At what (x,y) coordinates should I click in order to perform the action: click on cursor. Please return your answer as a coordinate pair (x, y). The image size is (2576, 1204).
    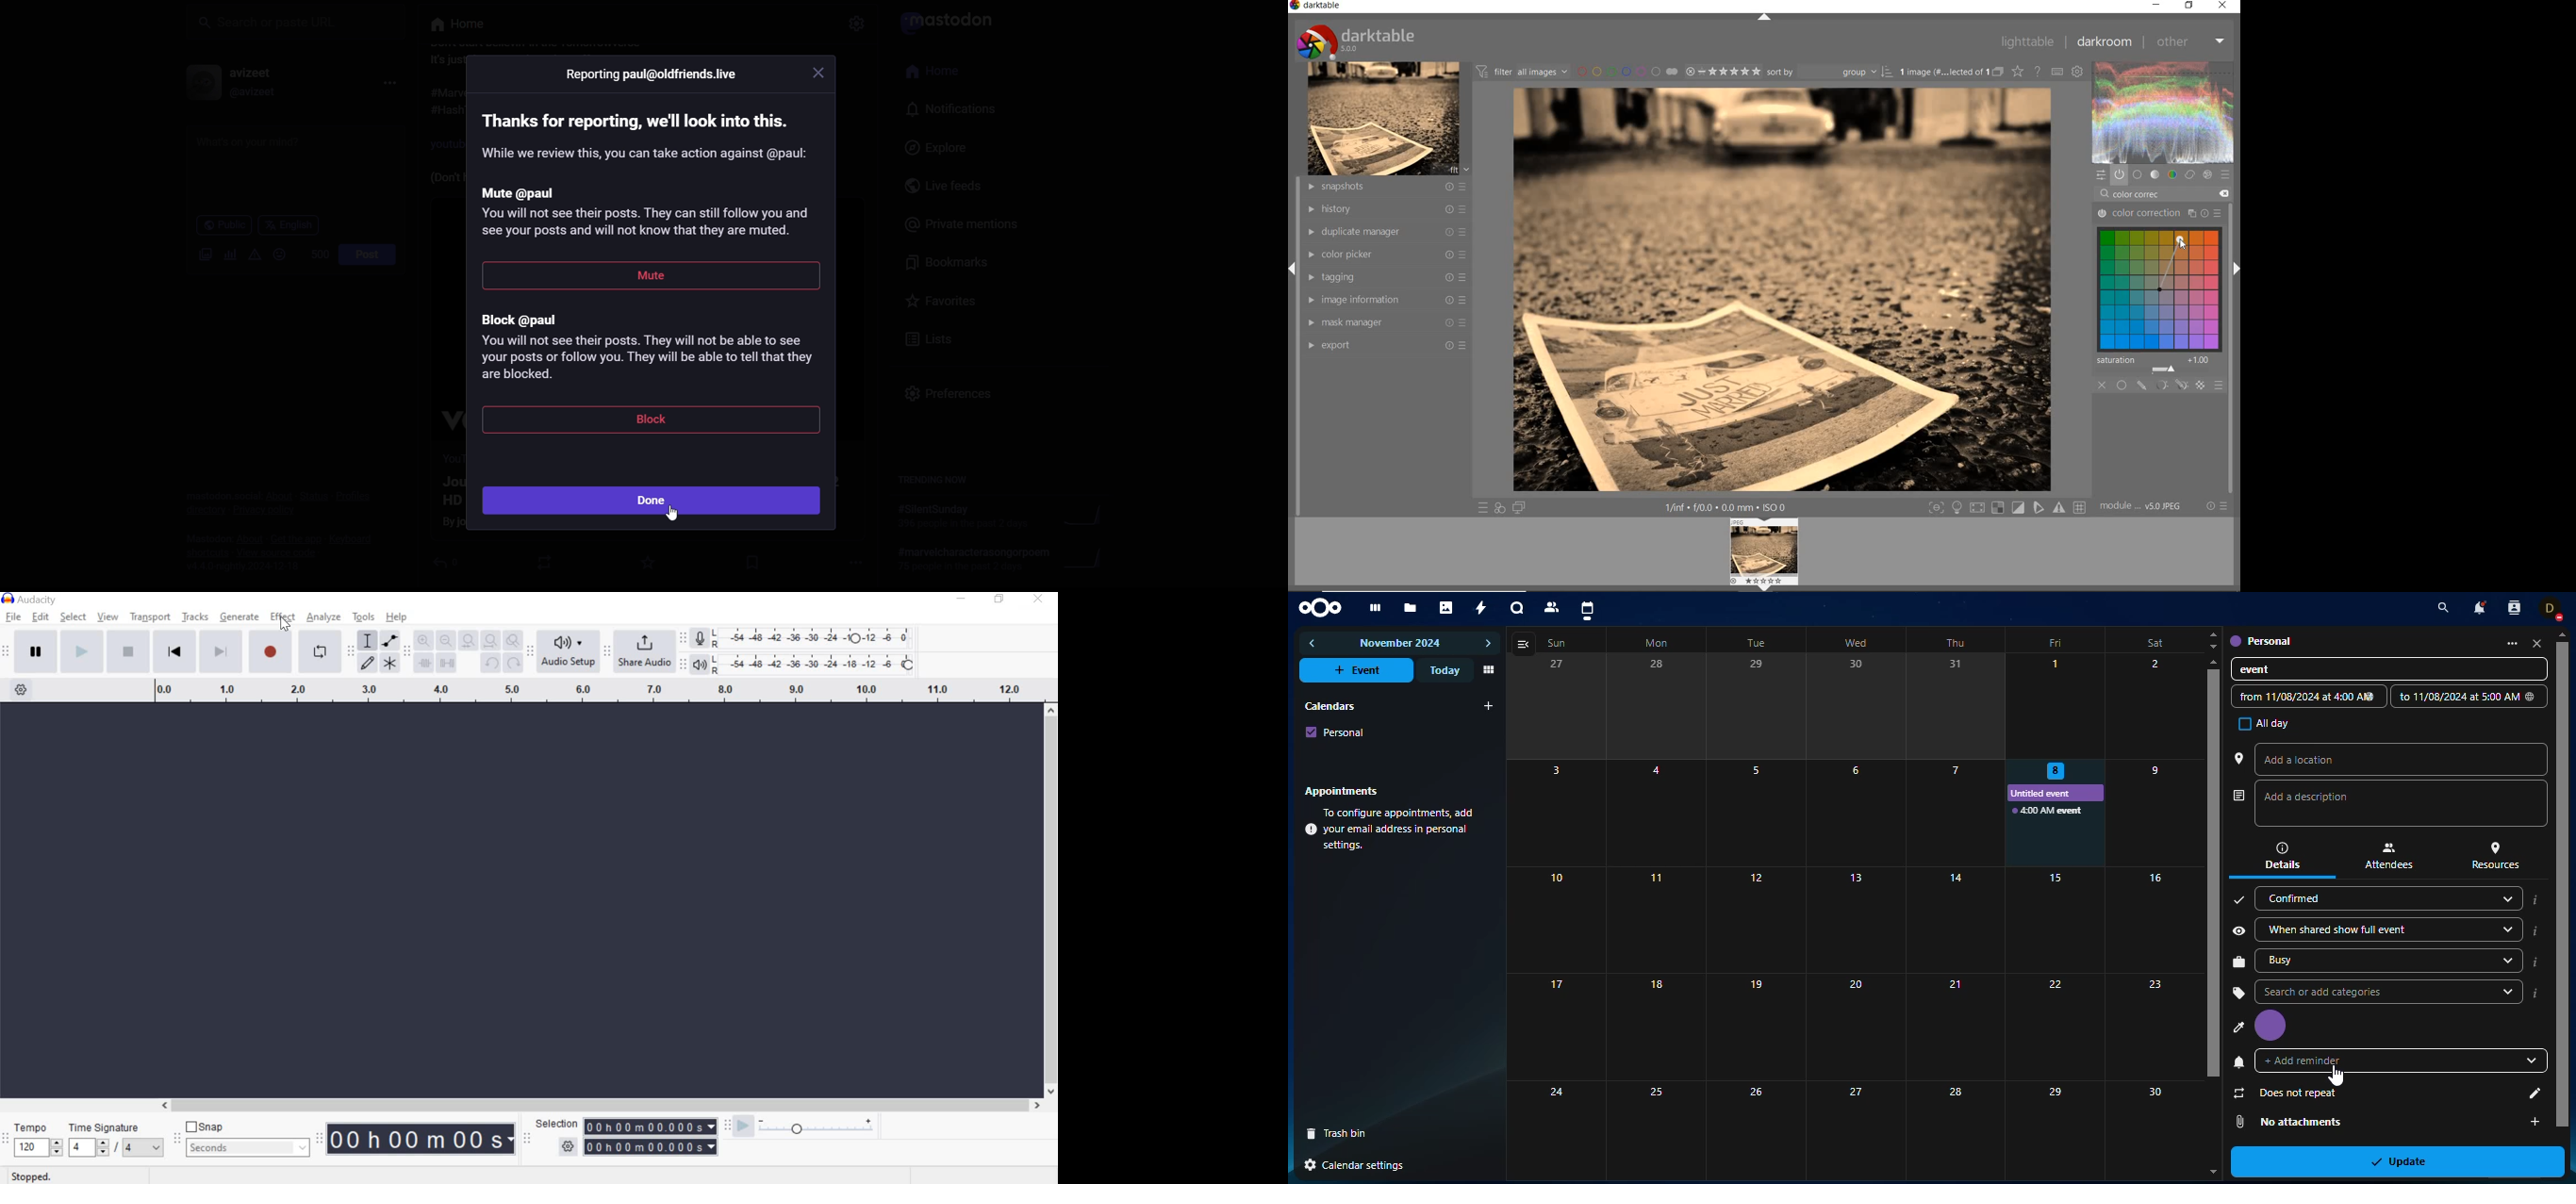
    Looking at the image, I should click on (283, 625).